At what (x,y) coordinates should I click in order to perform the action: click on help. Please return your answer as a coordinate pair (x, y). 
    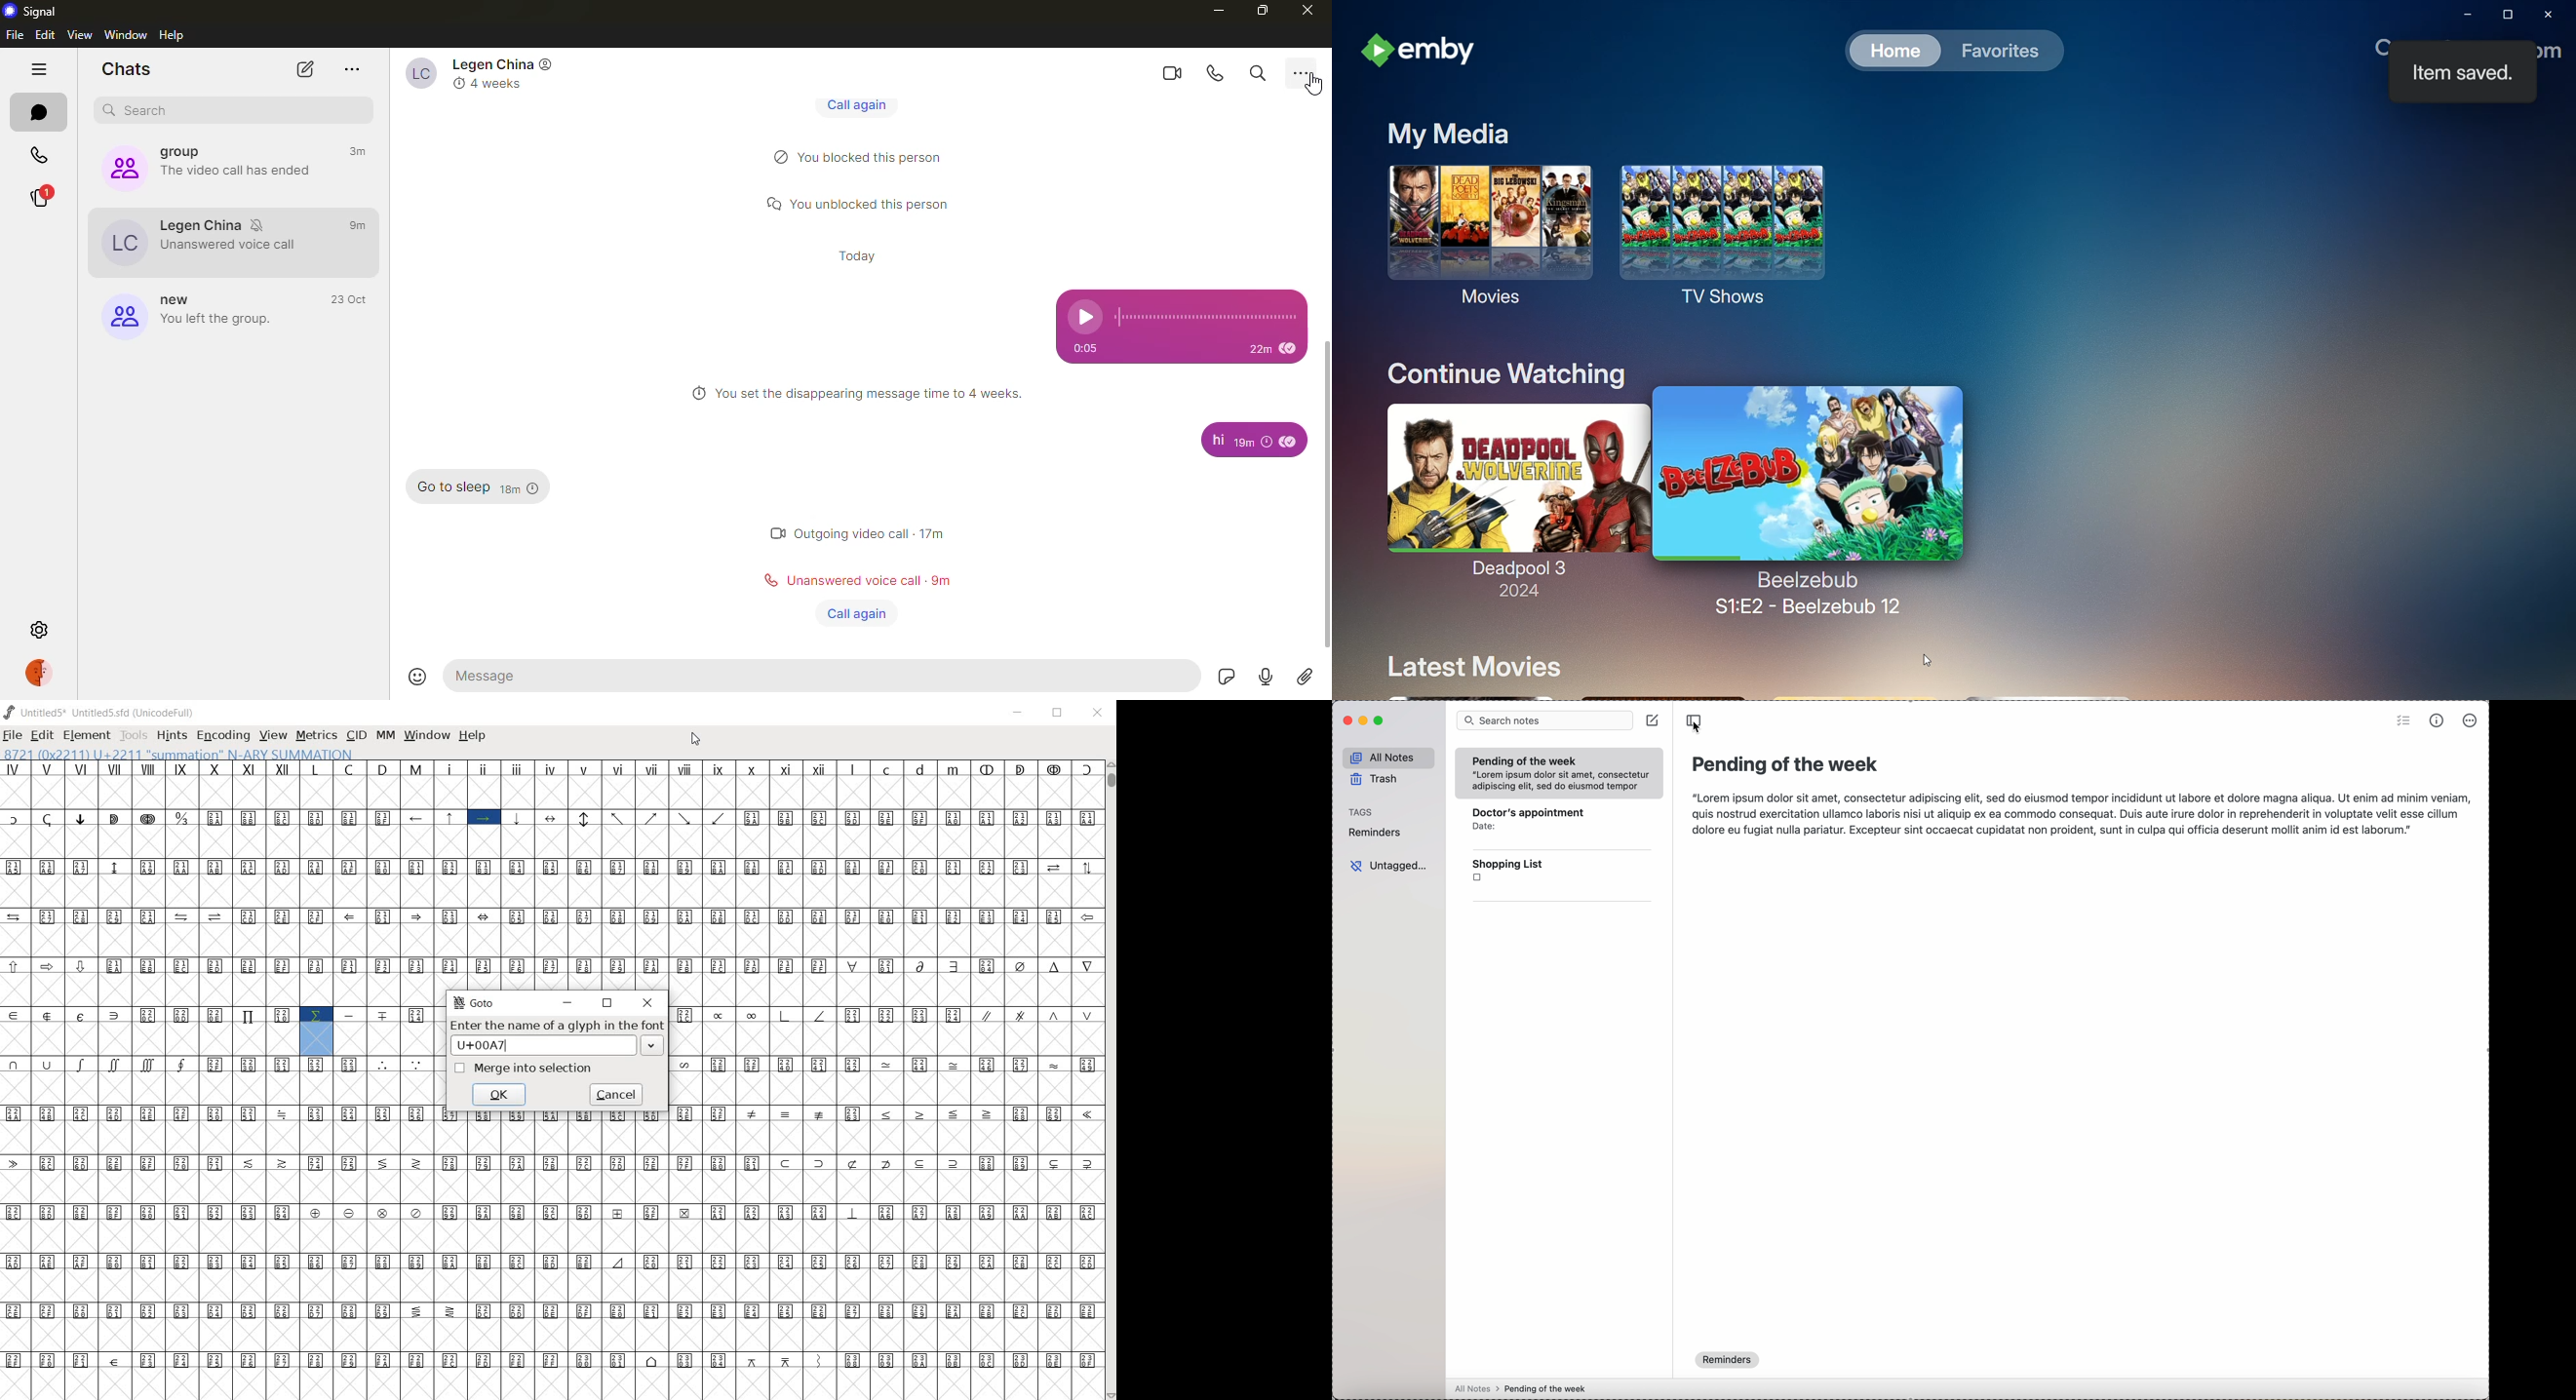
    Looking at the image, I should click on (173, 35).